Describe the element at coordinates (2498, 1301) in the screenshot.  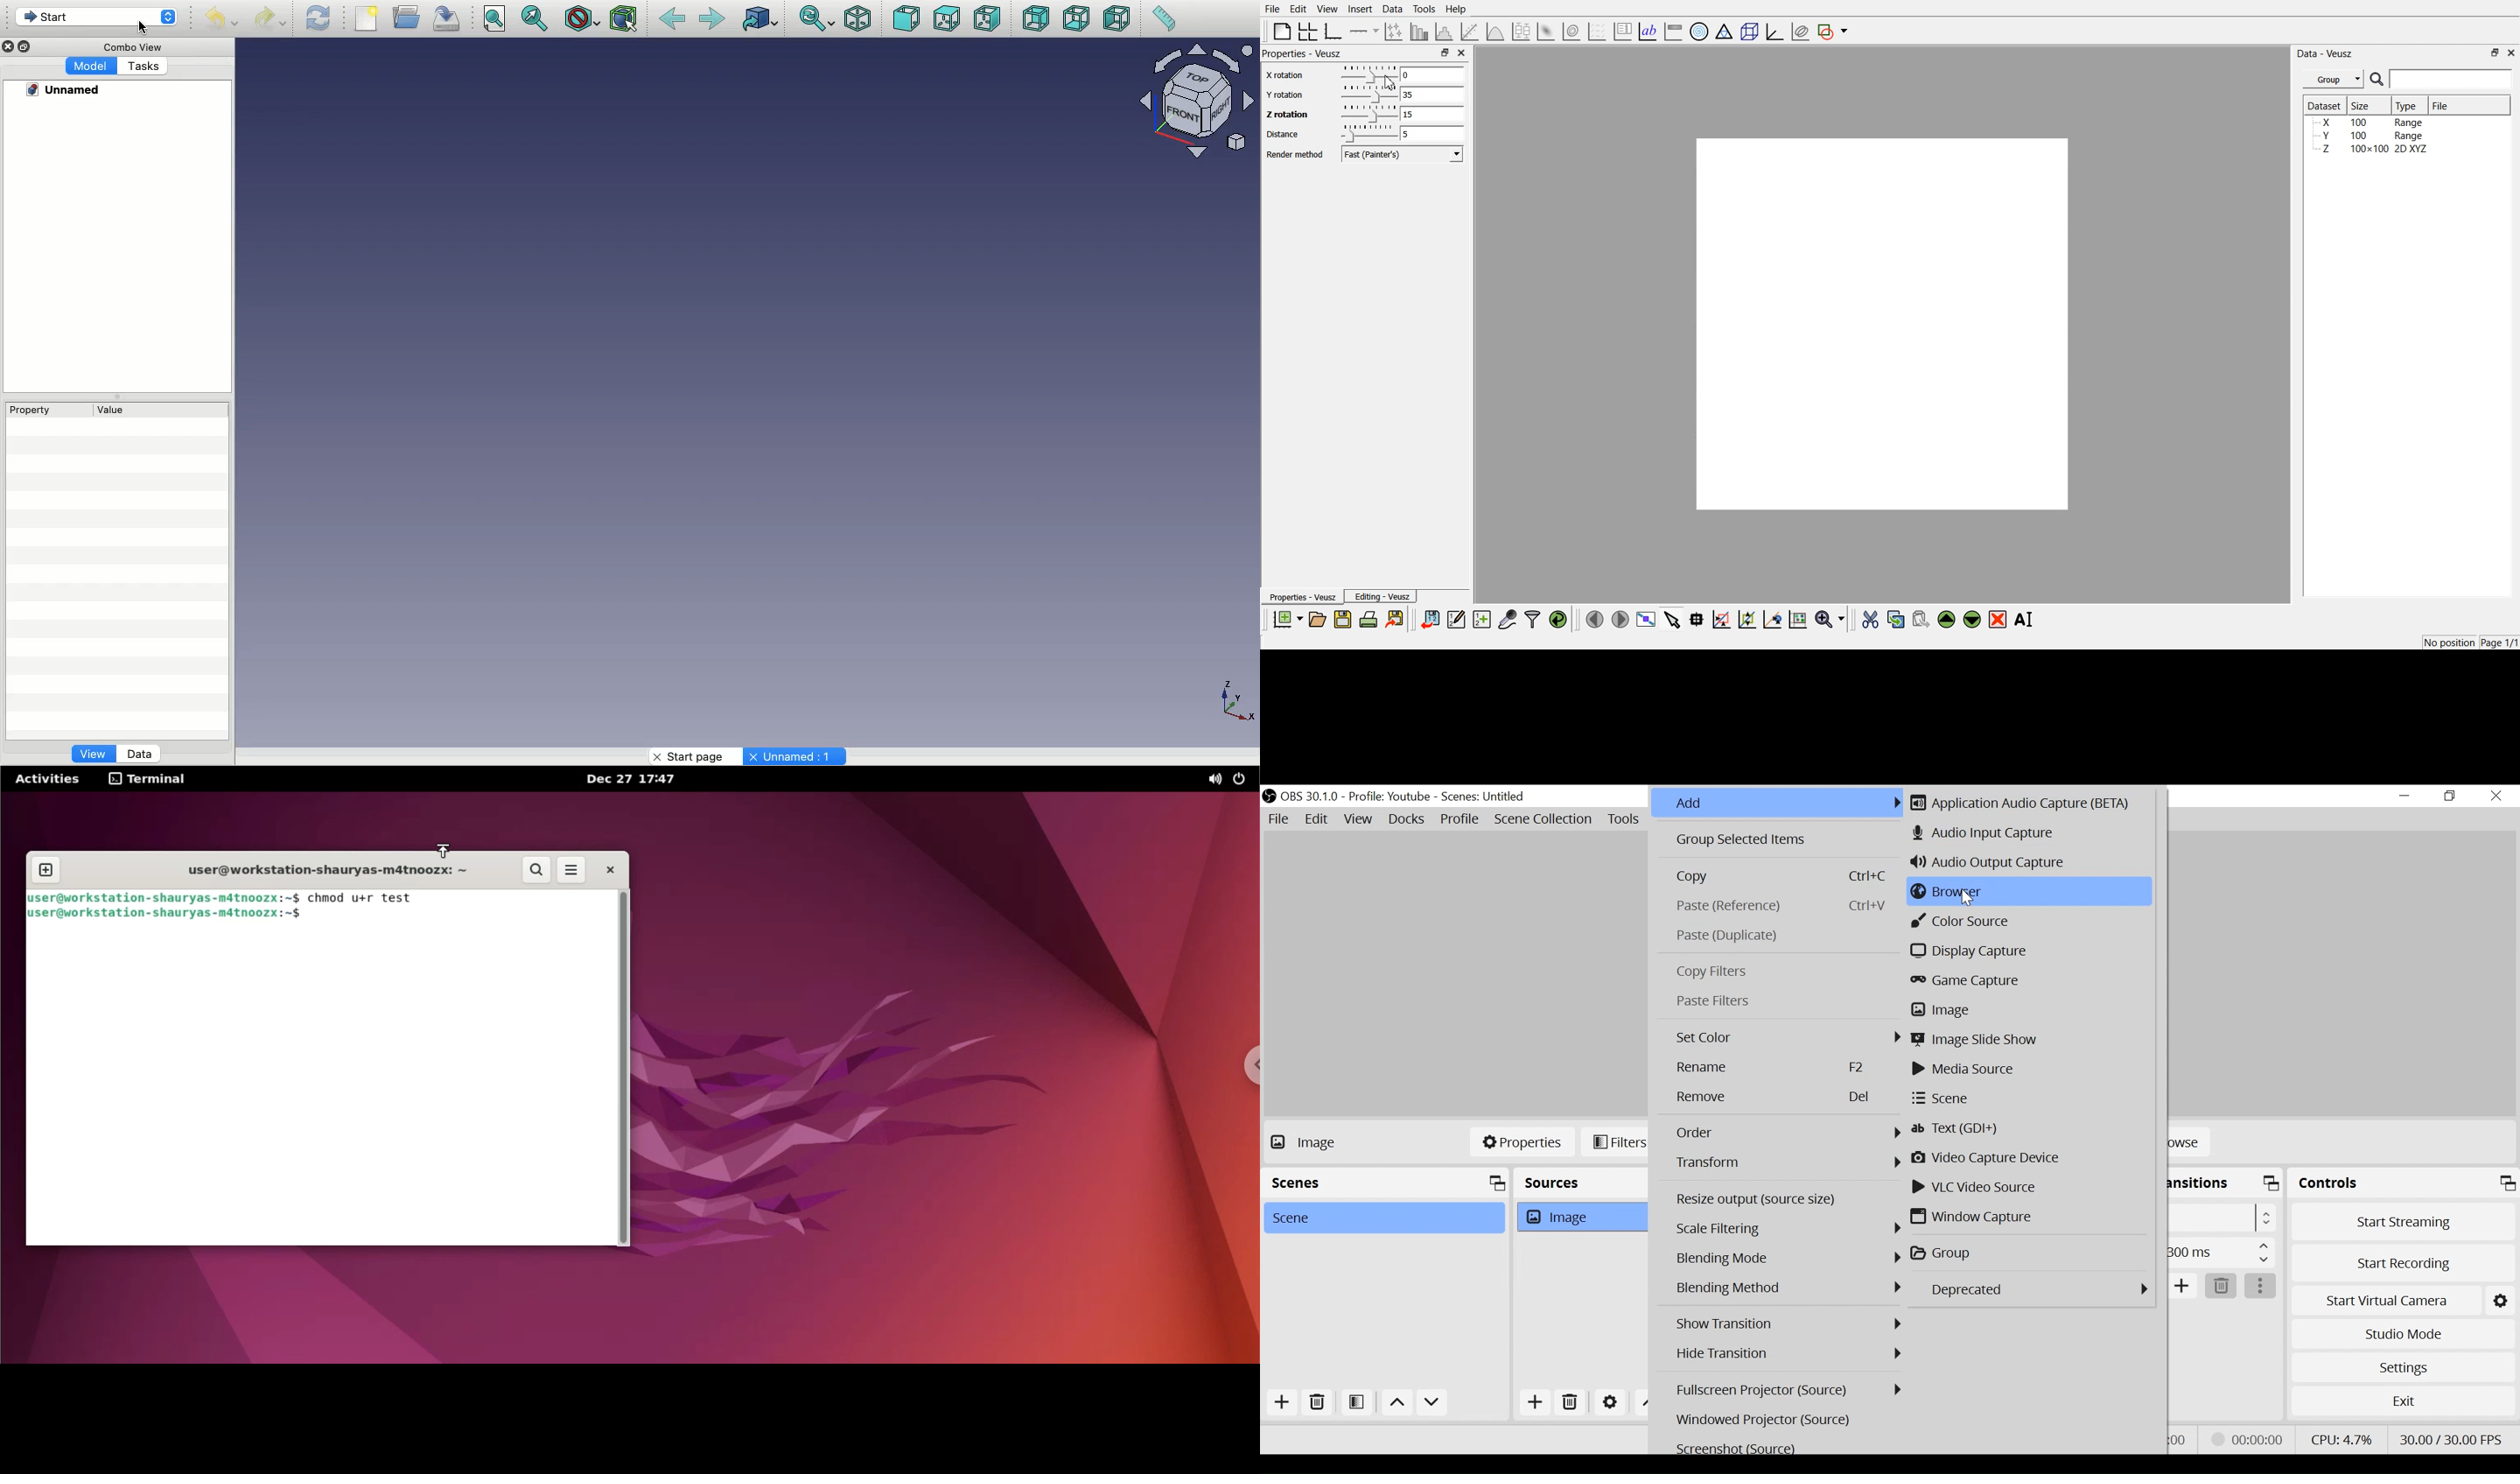
I see `Settings` at that location.